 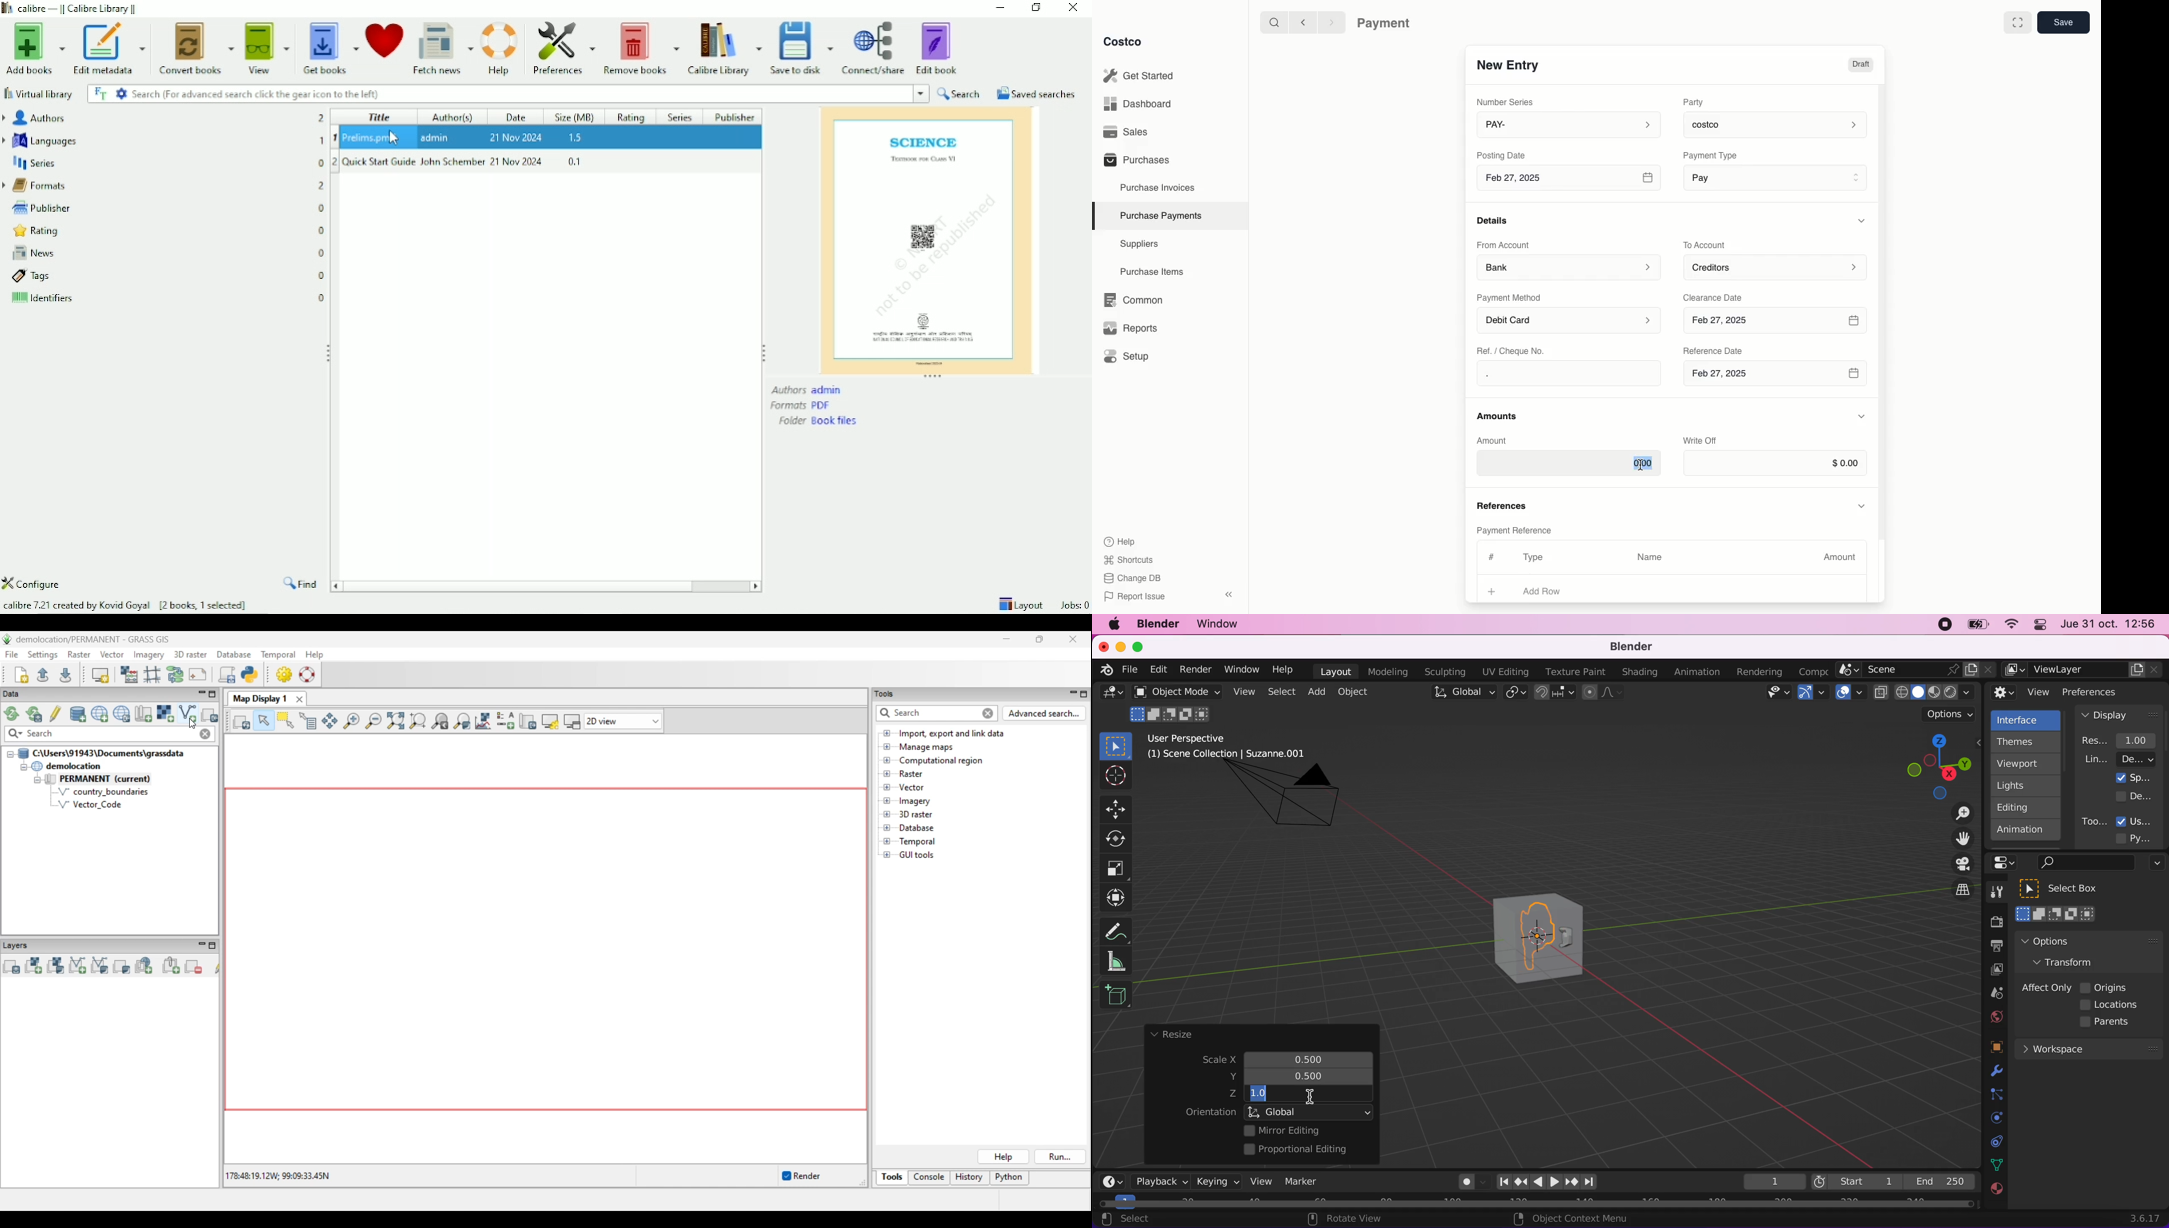 I want to click on Help, so click(x=1119, y=540).